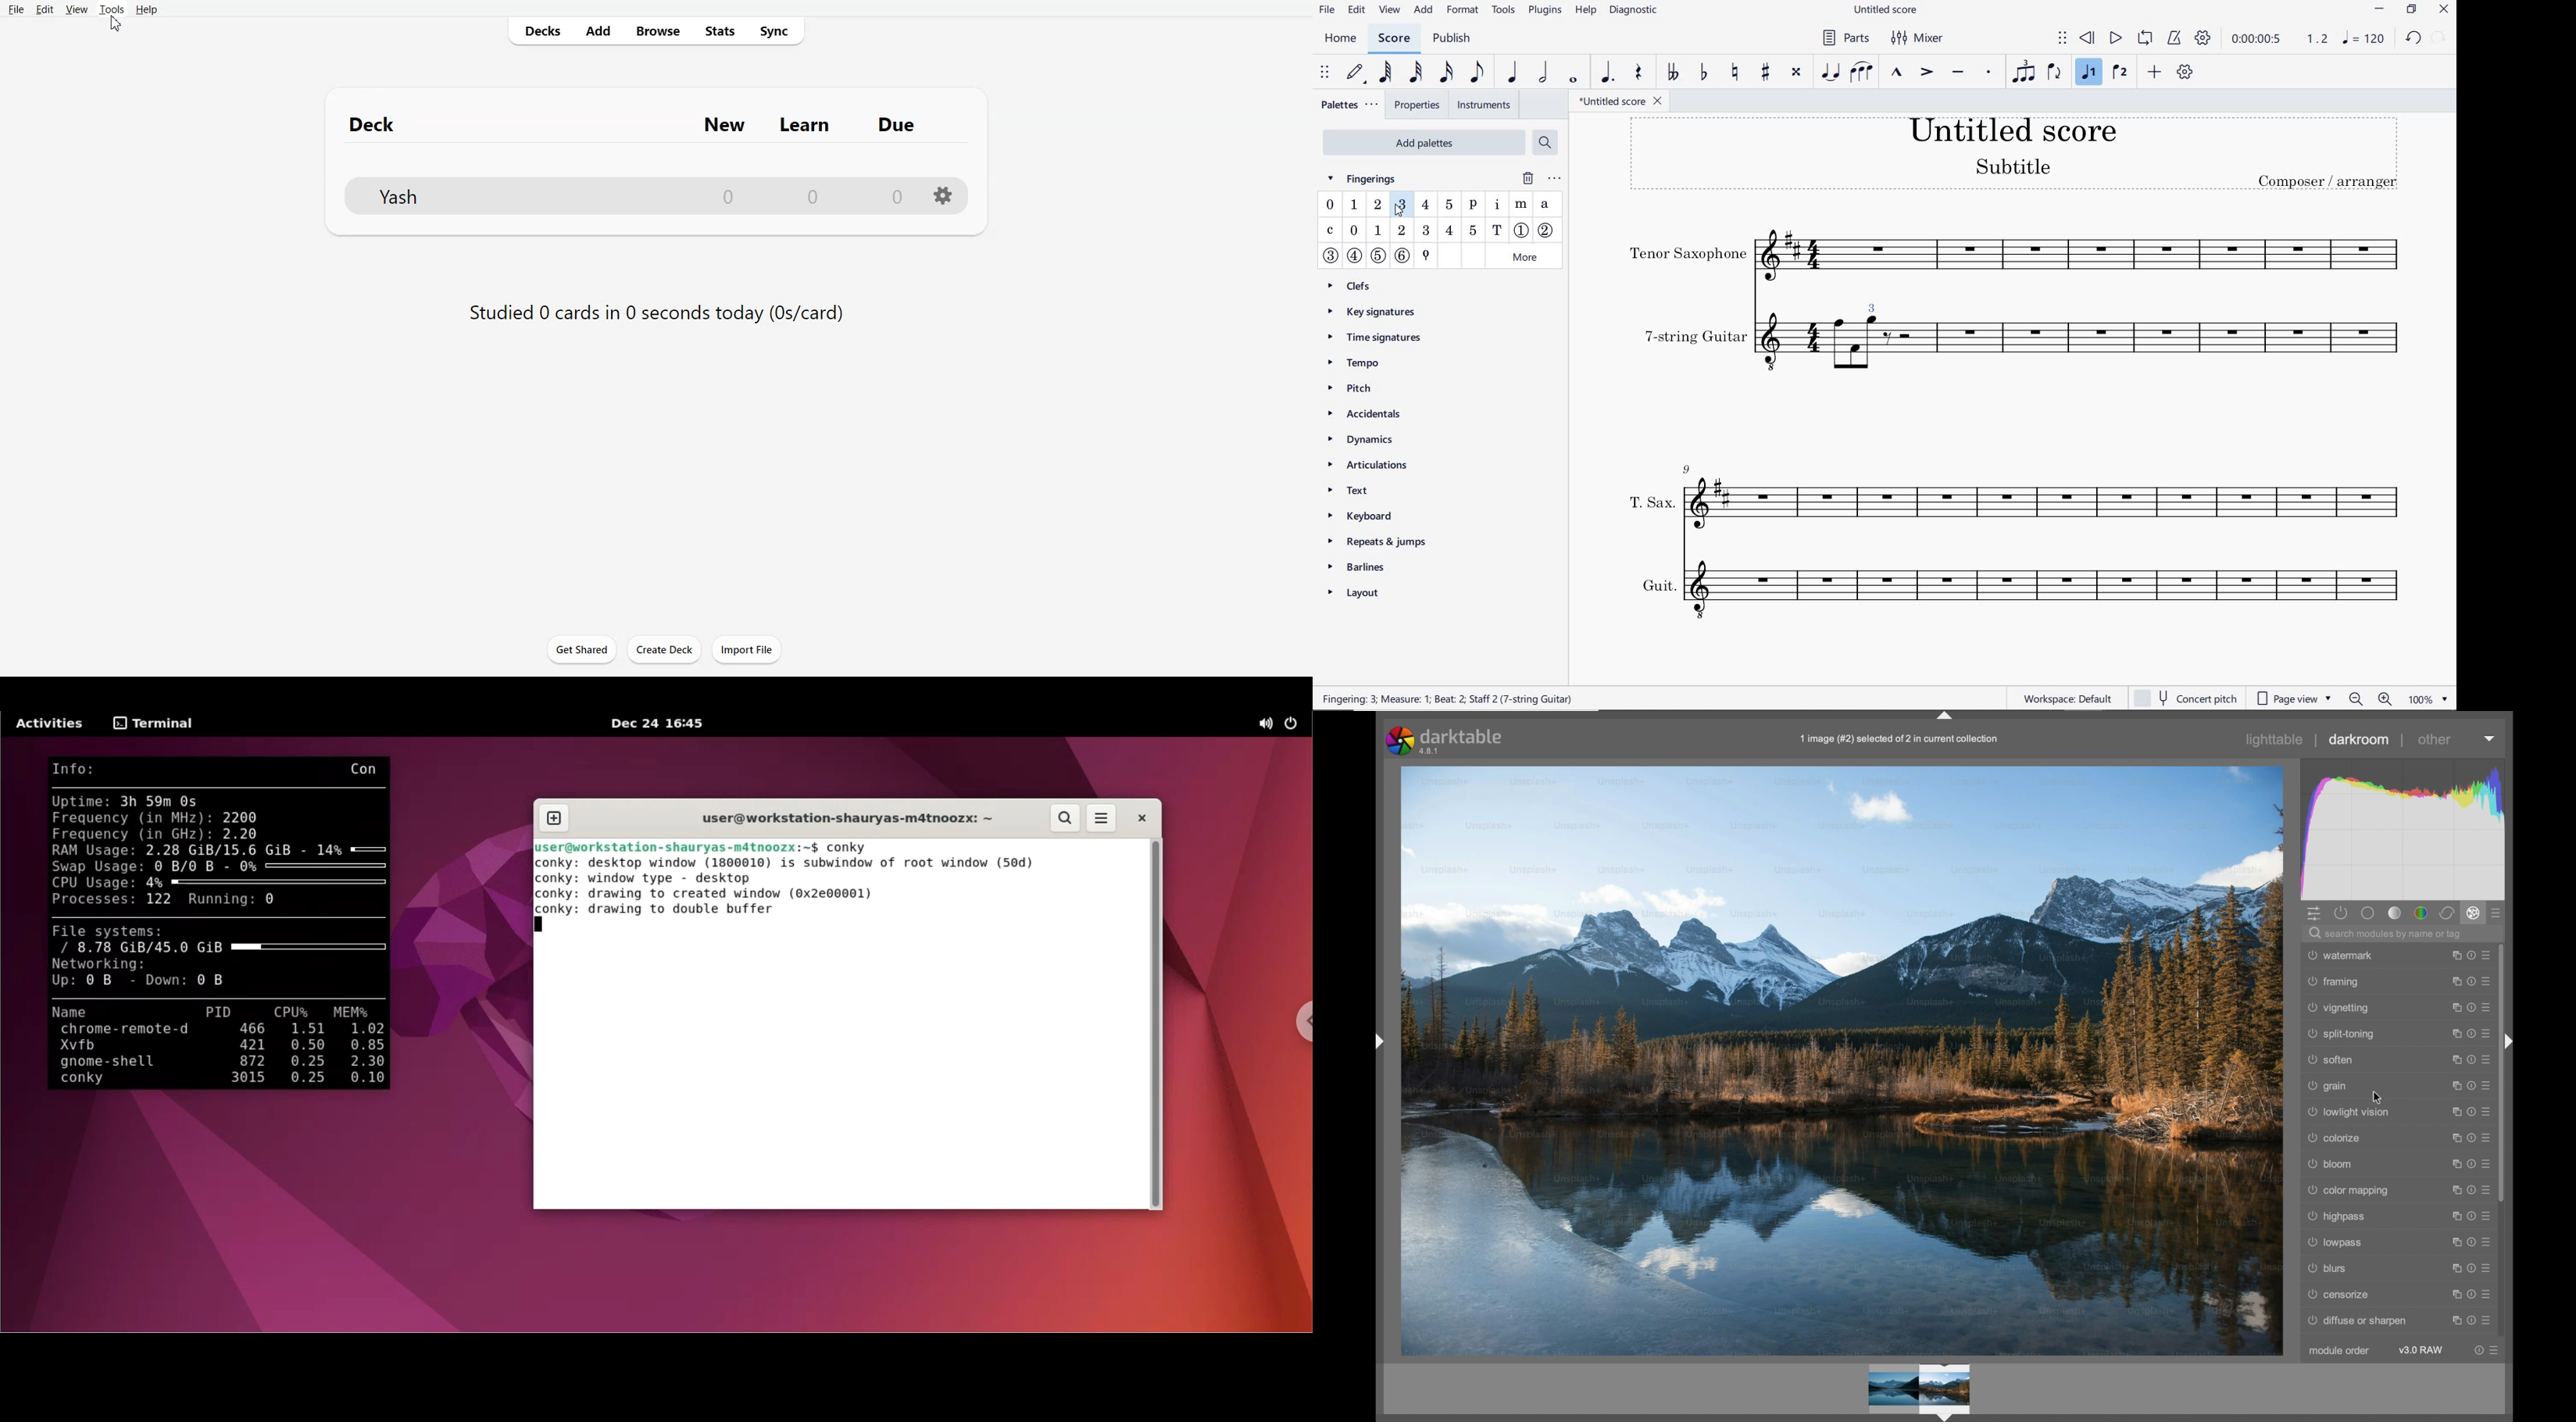 The image size is (2576, 1428). I want to click on framing, so click(2333, 981).